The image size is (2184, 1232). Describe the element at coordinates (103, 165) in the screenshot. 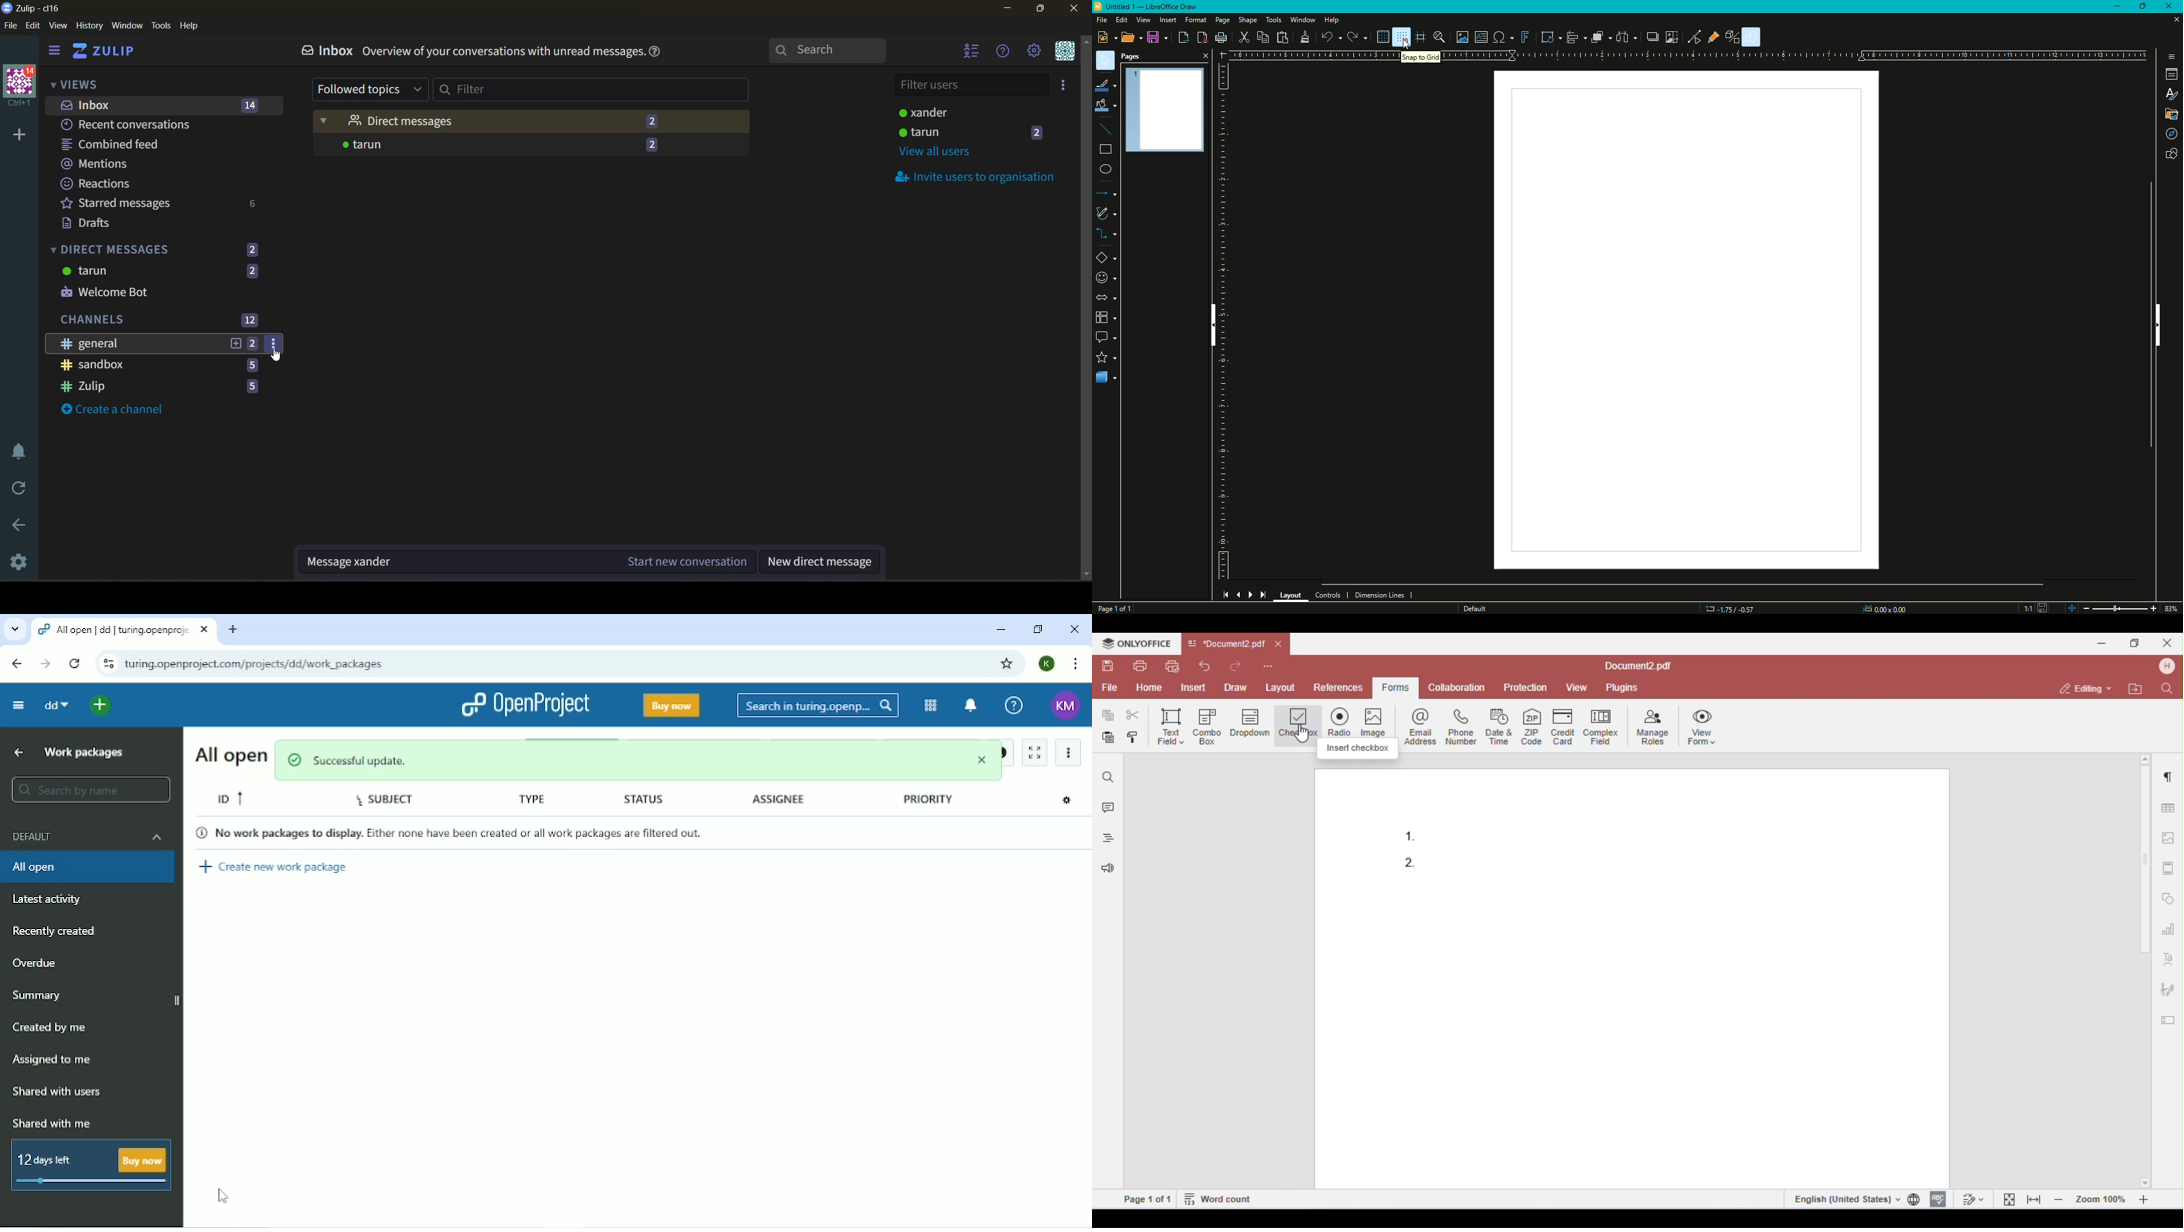

I see `mentions` at that location.